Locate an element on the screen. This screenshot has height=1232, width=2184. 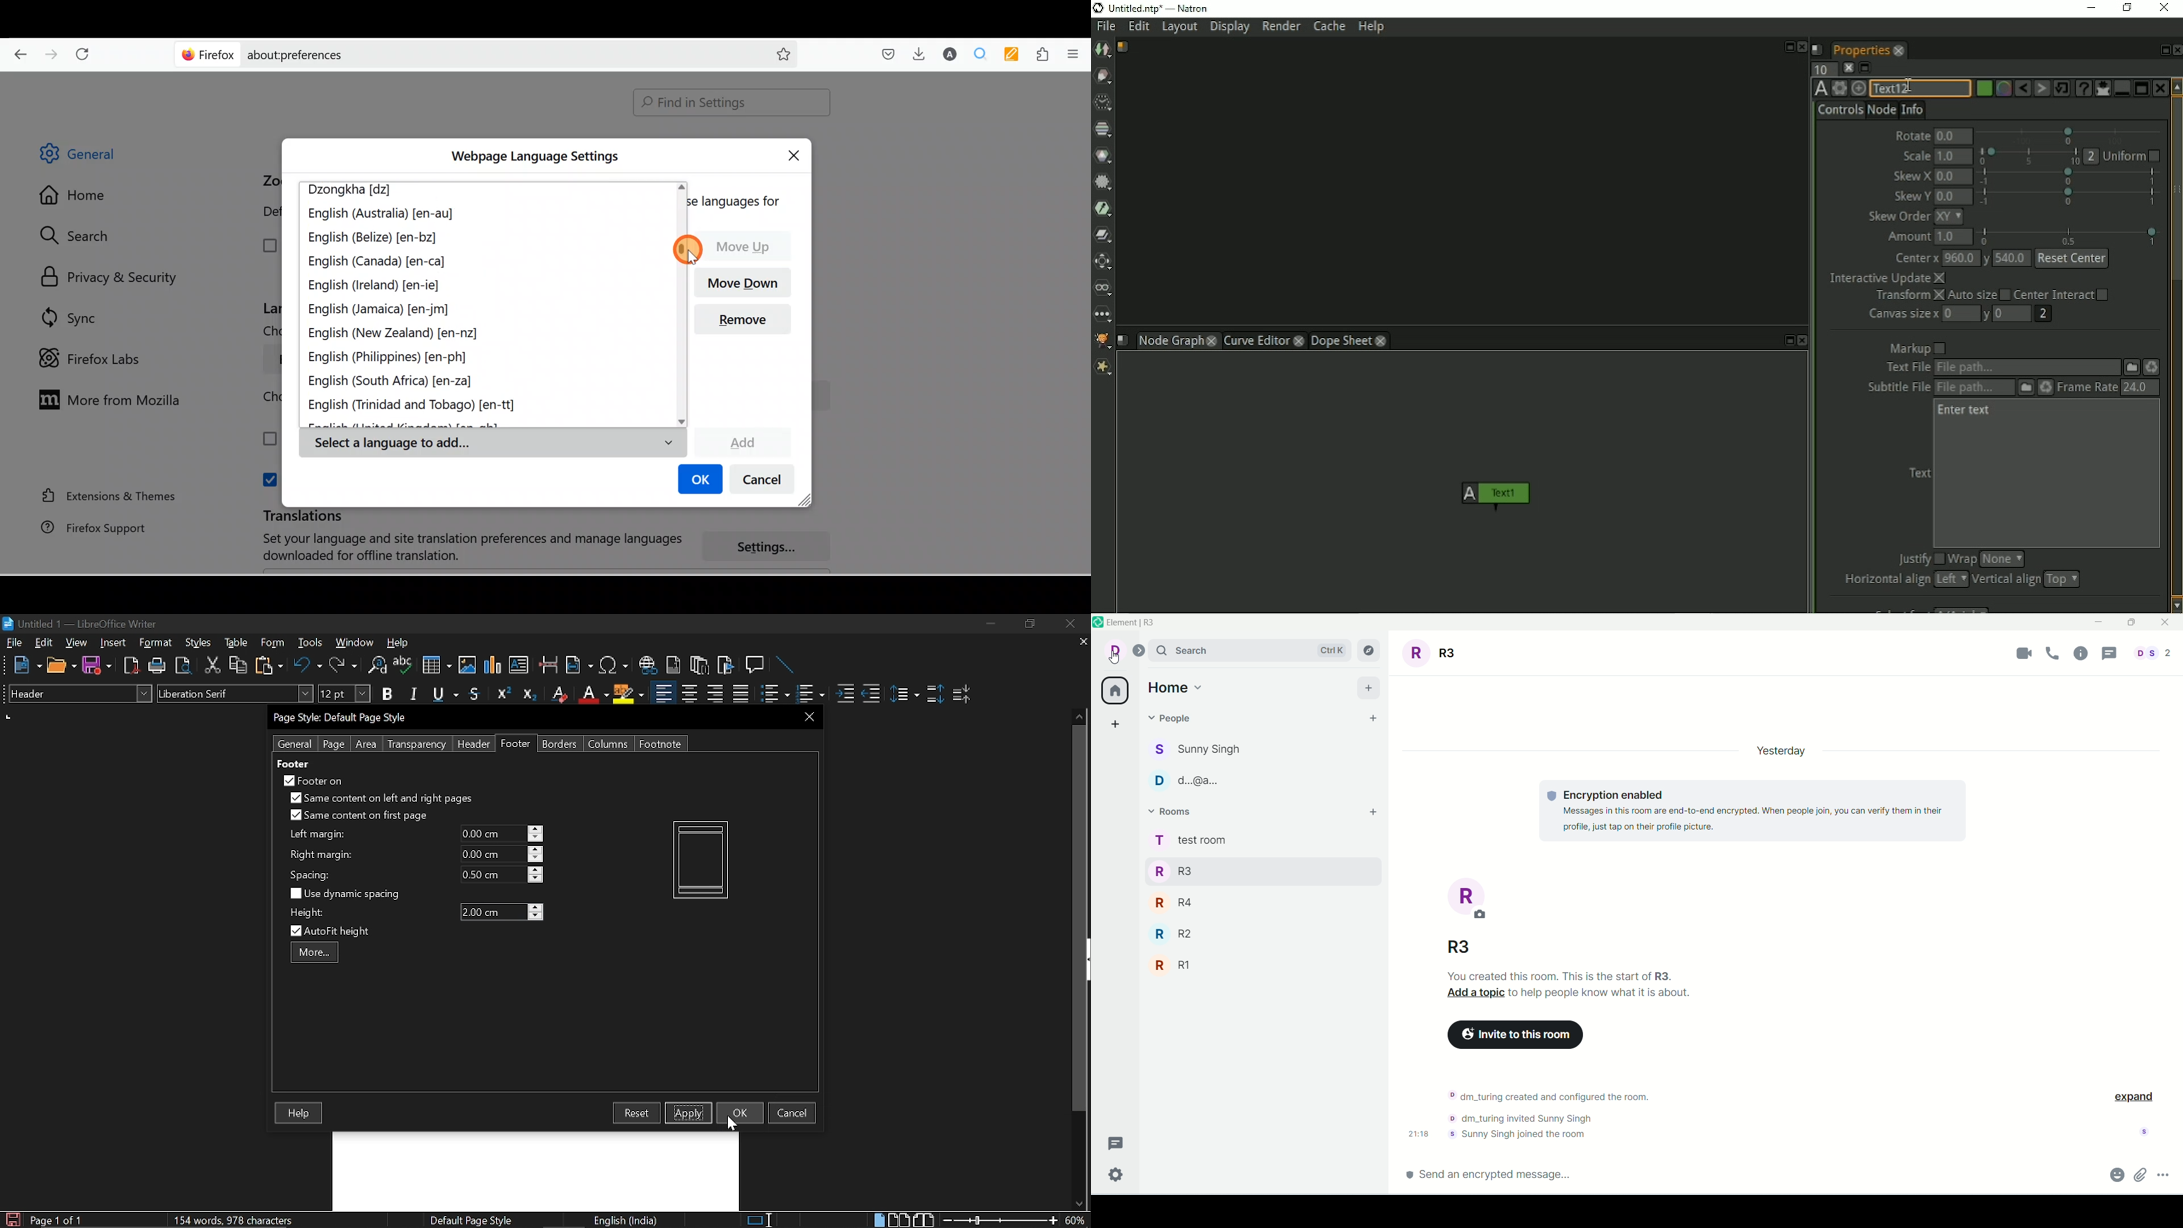
 is located at coordinates (1461, 949).